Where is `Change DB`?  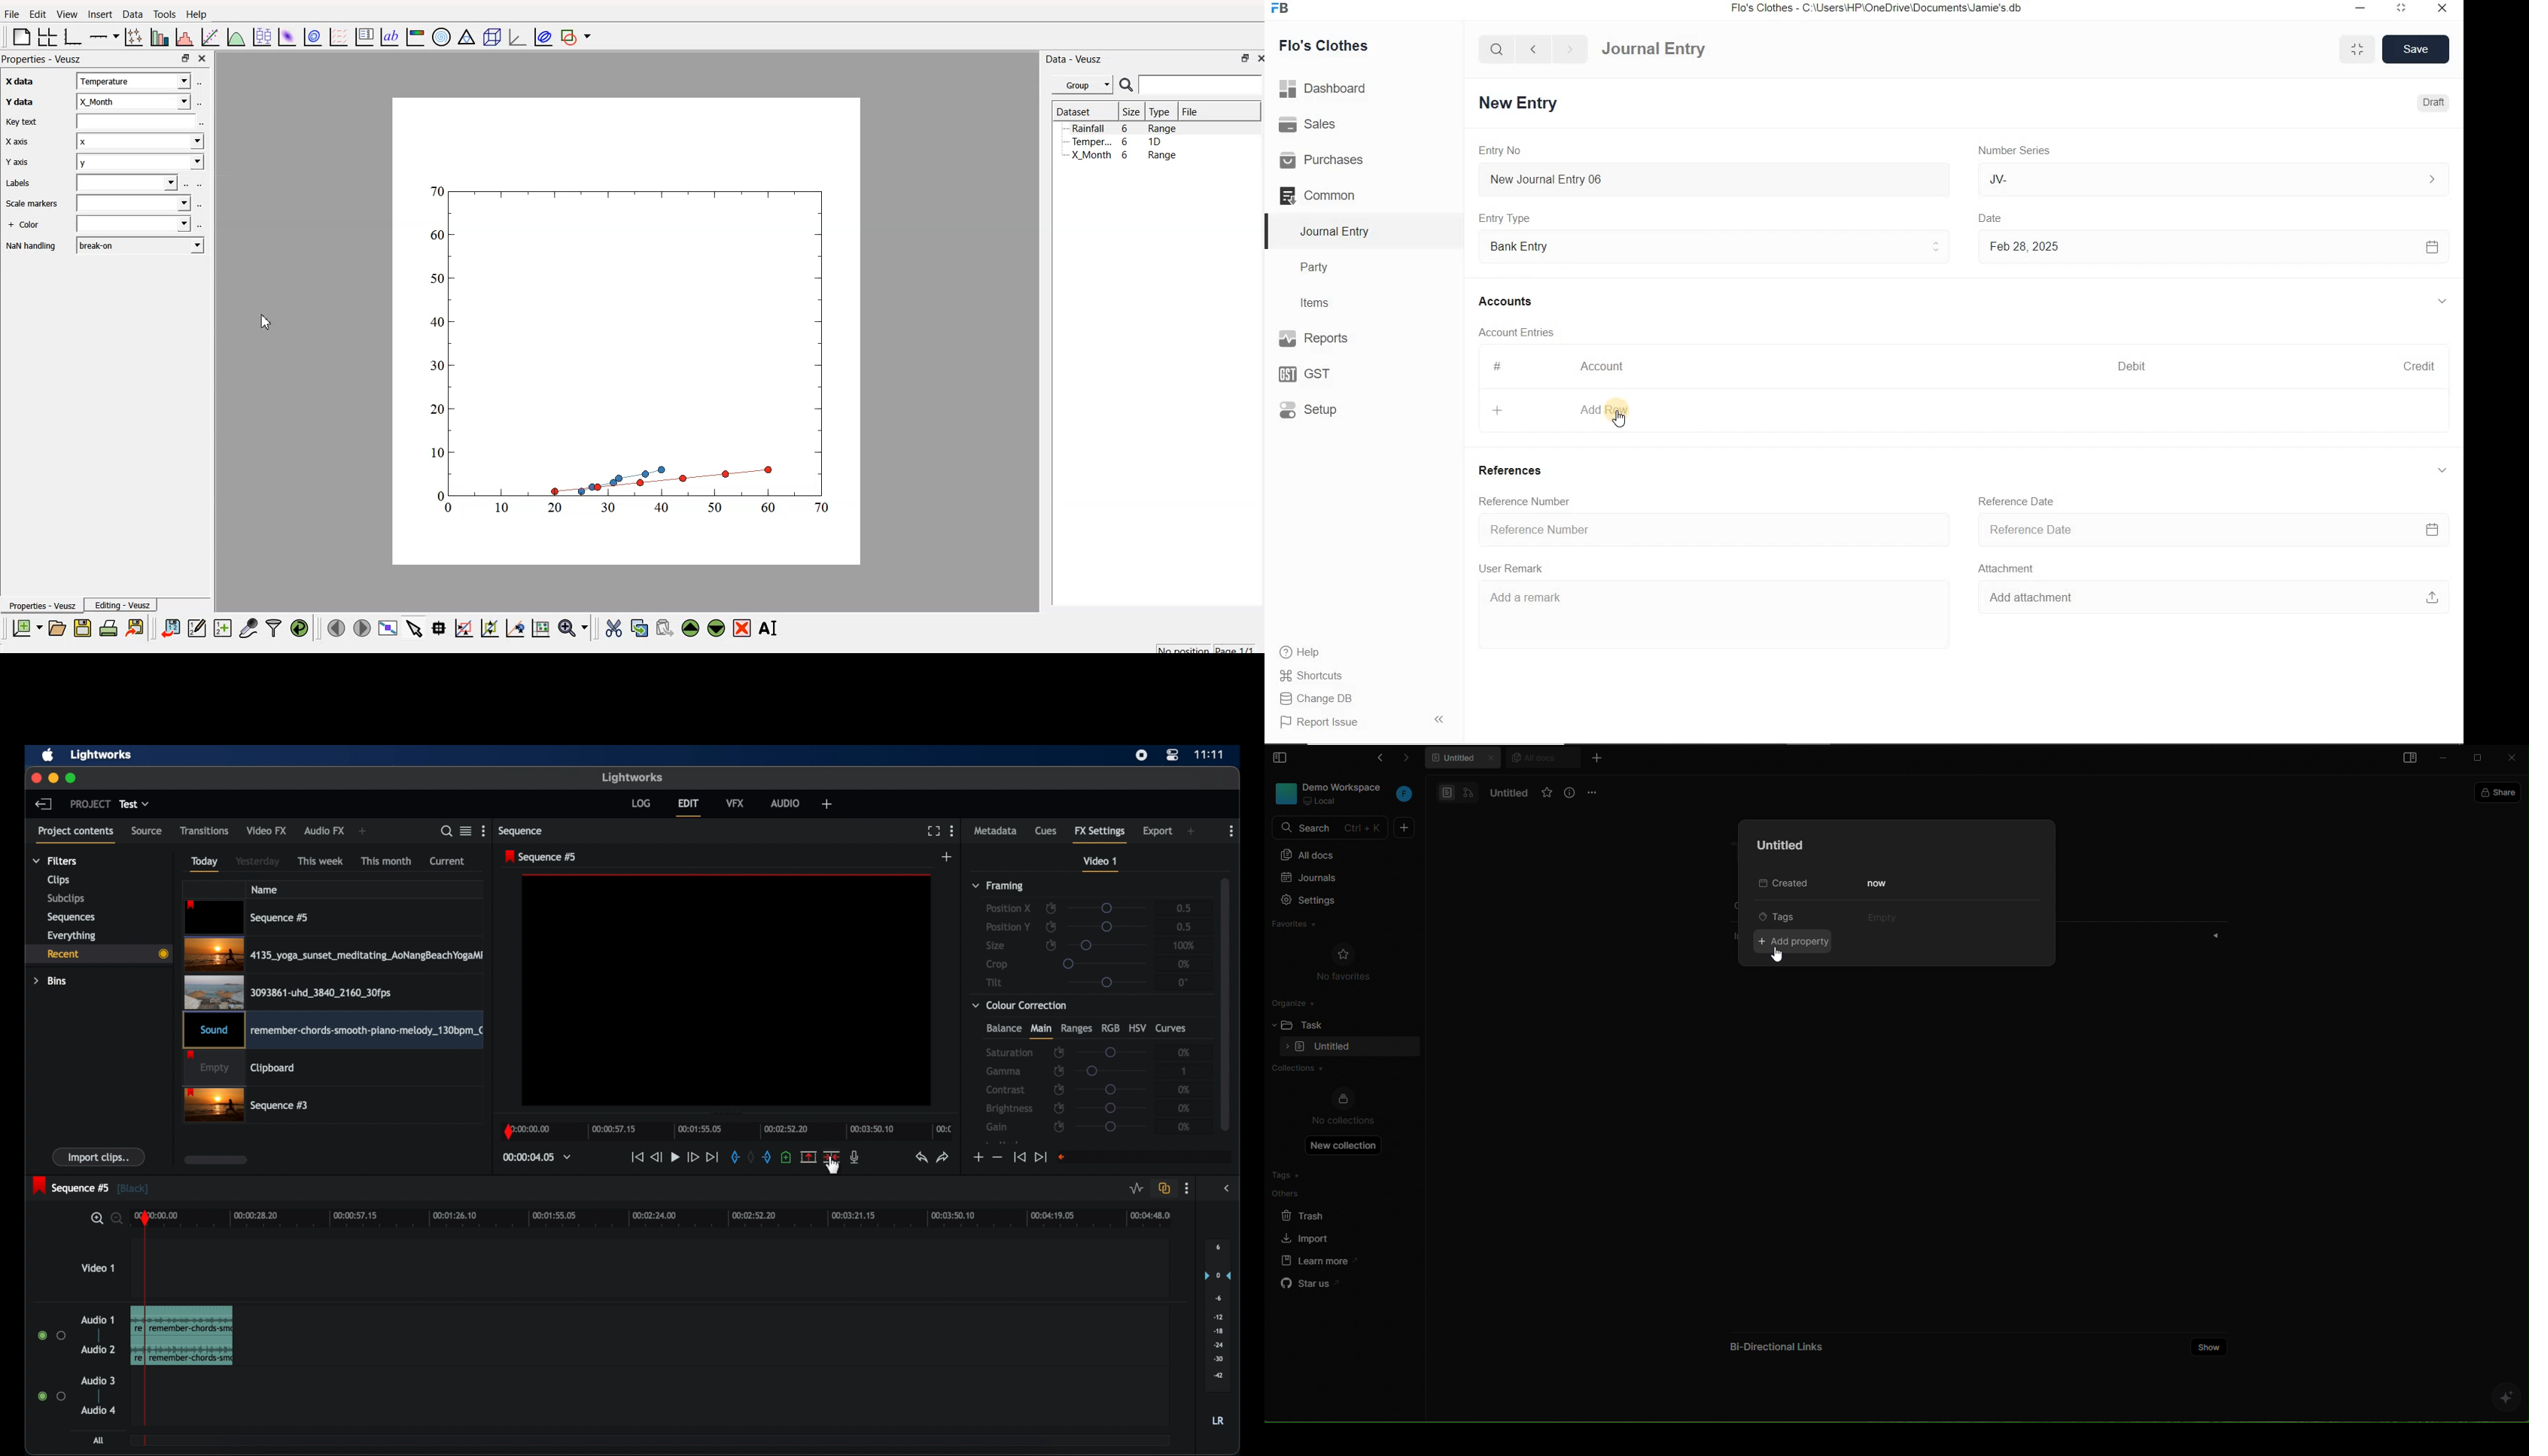
Change DB is located at coordinates (1317, 697).